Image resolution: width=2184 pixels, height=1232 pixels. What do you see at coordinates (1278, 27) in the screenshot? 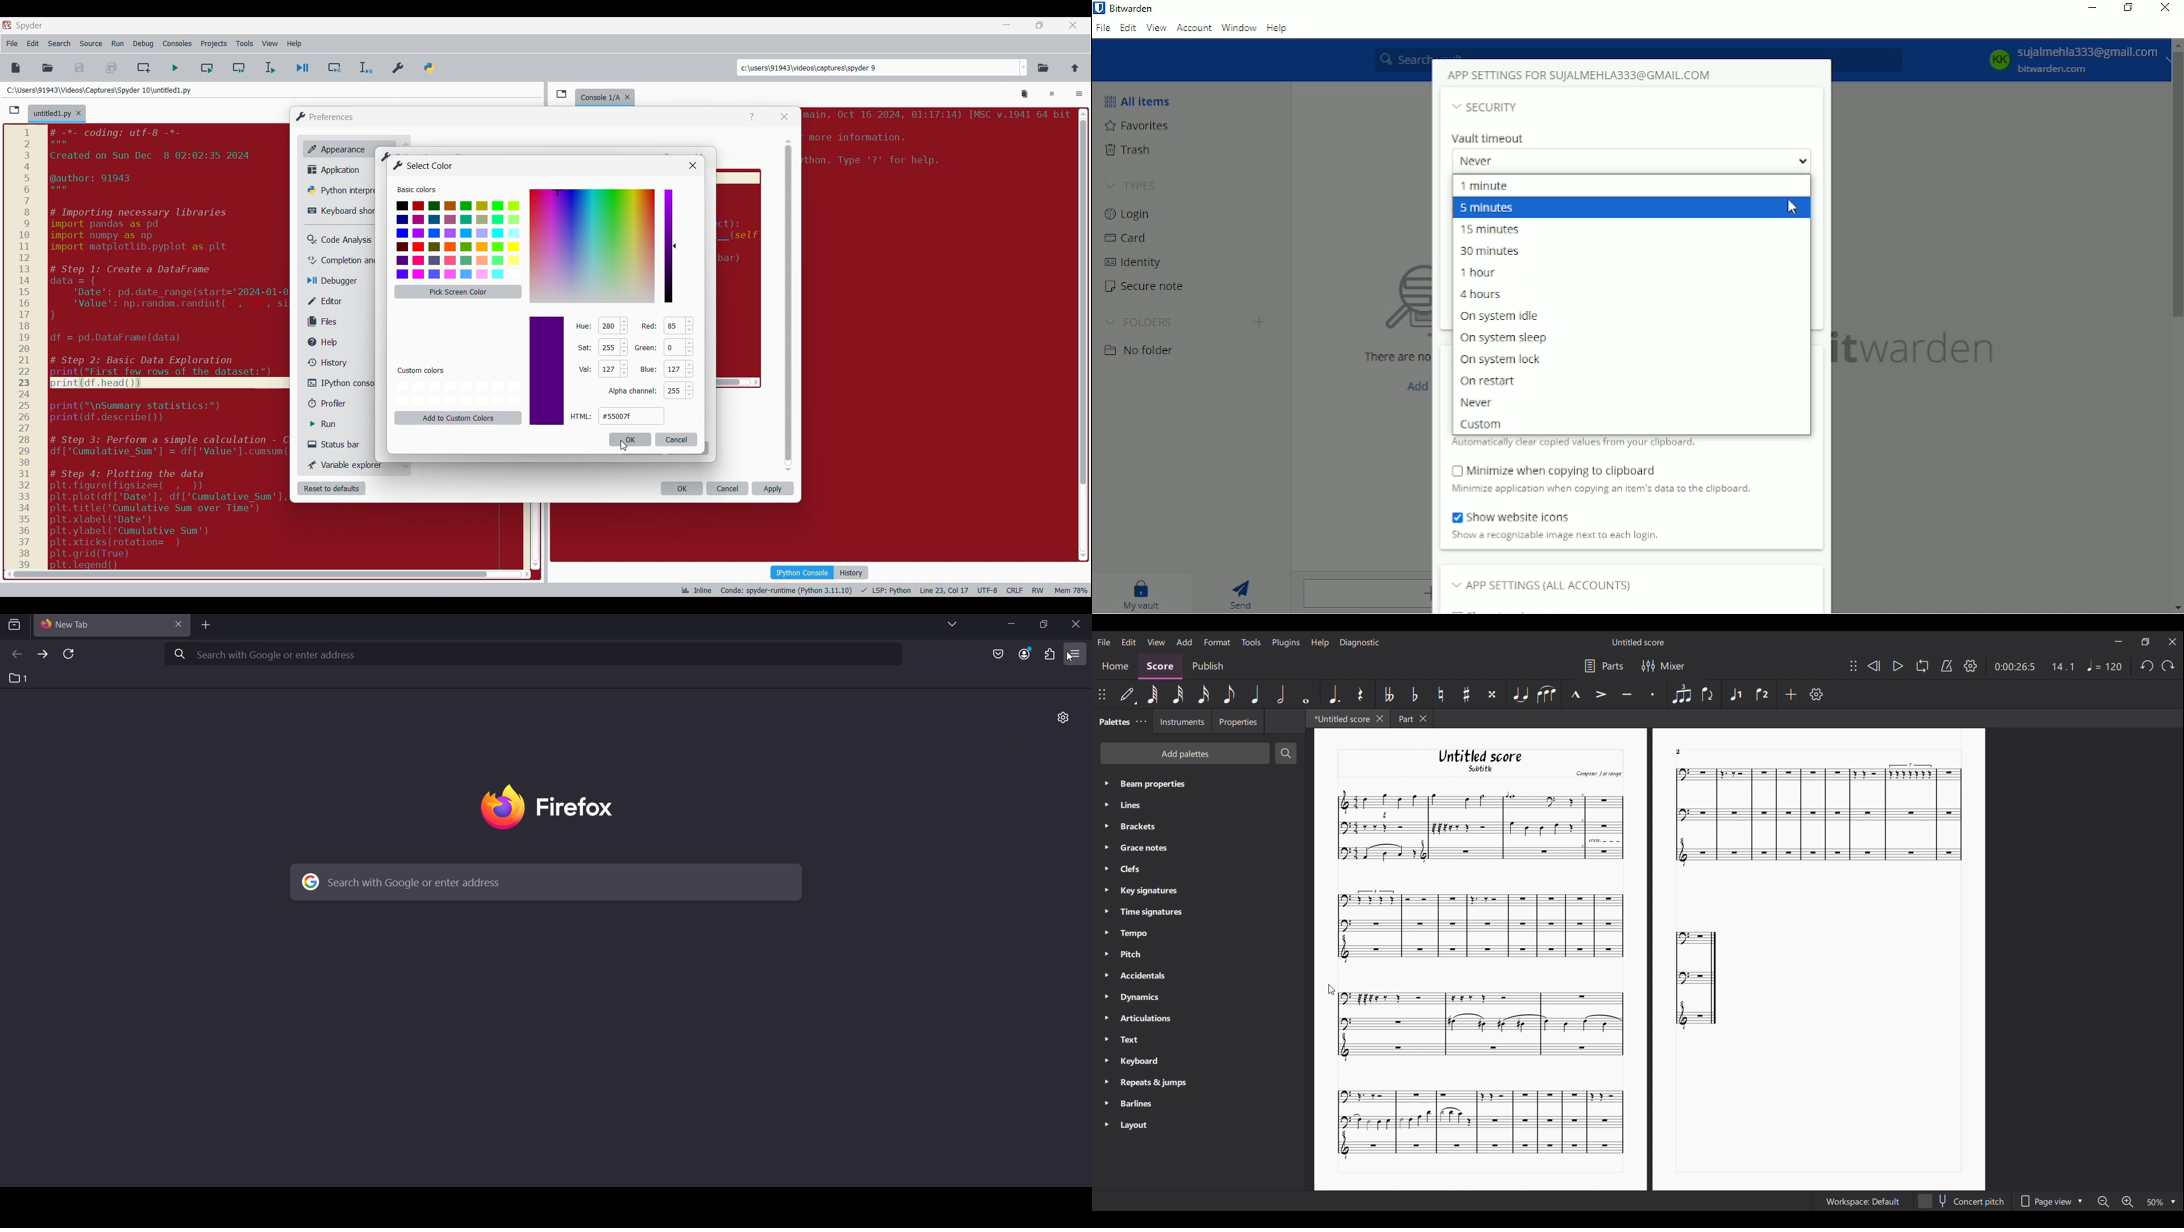
I see `Help` at bounding box center [1278, 27].